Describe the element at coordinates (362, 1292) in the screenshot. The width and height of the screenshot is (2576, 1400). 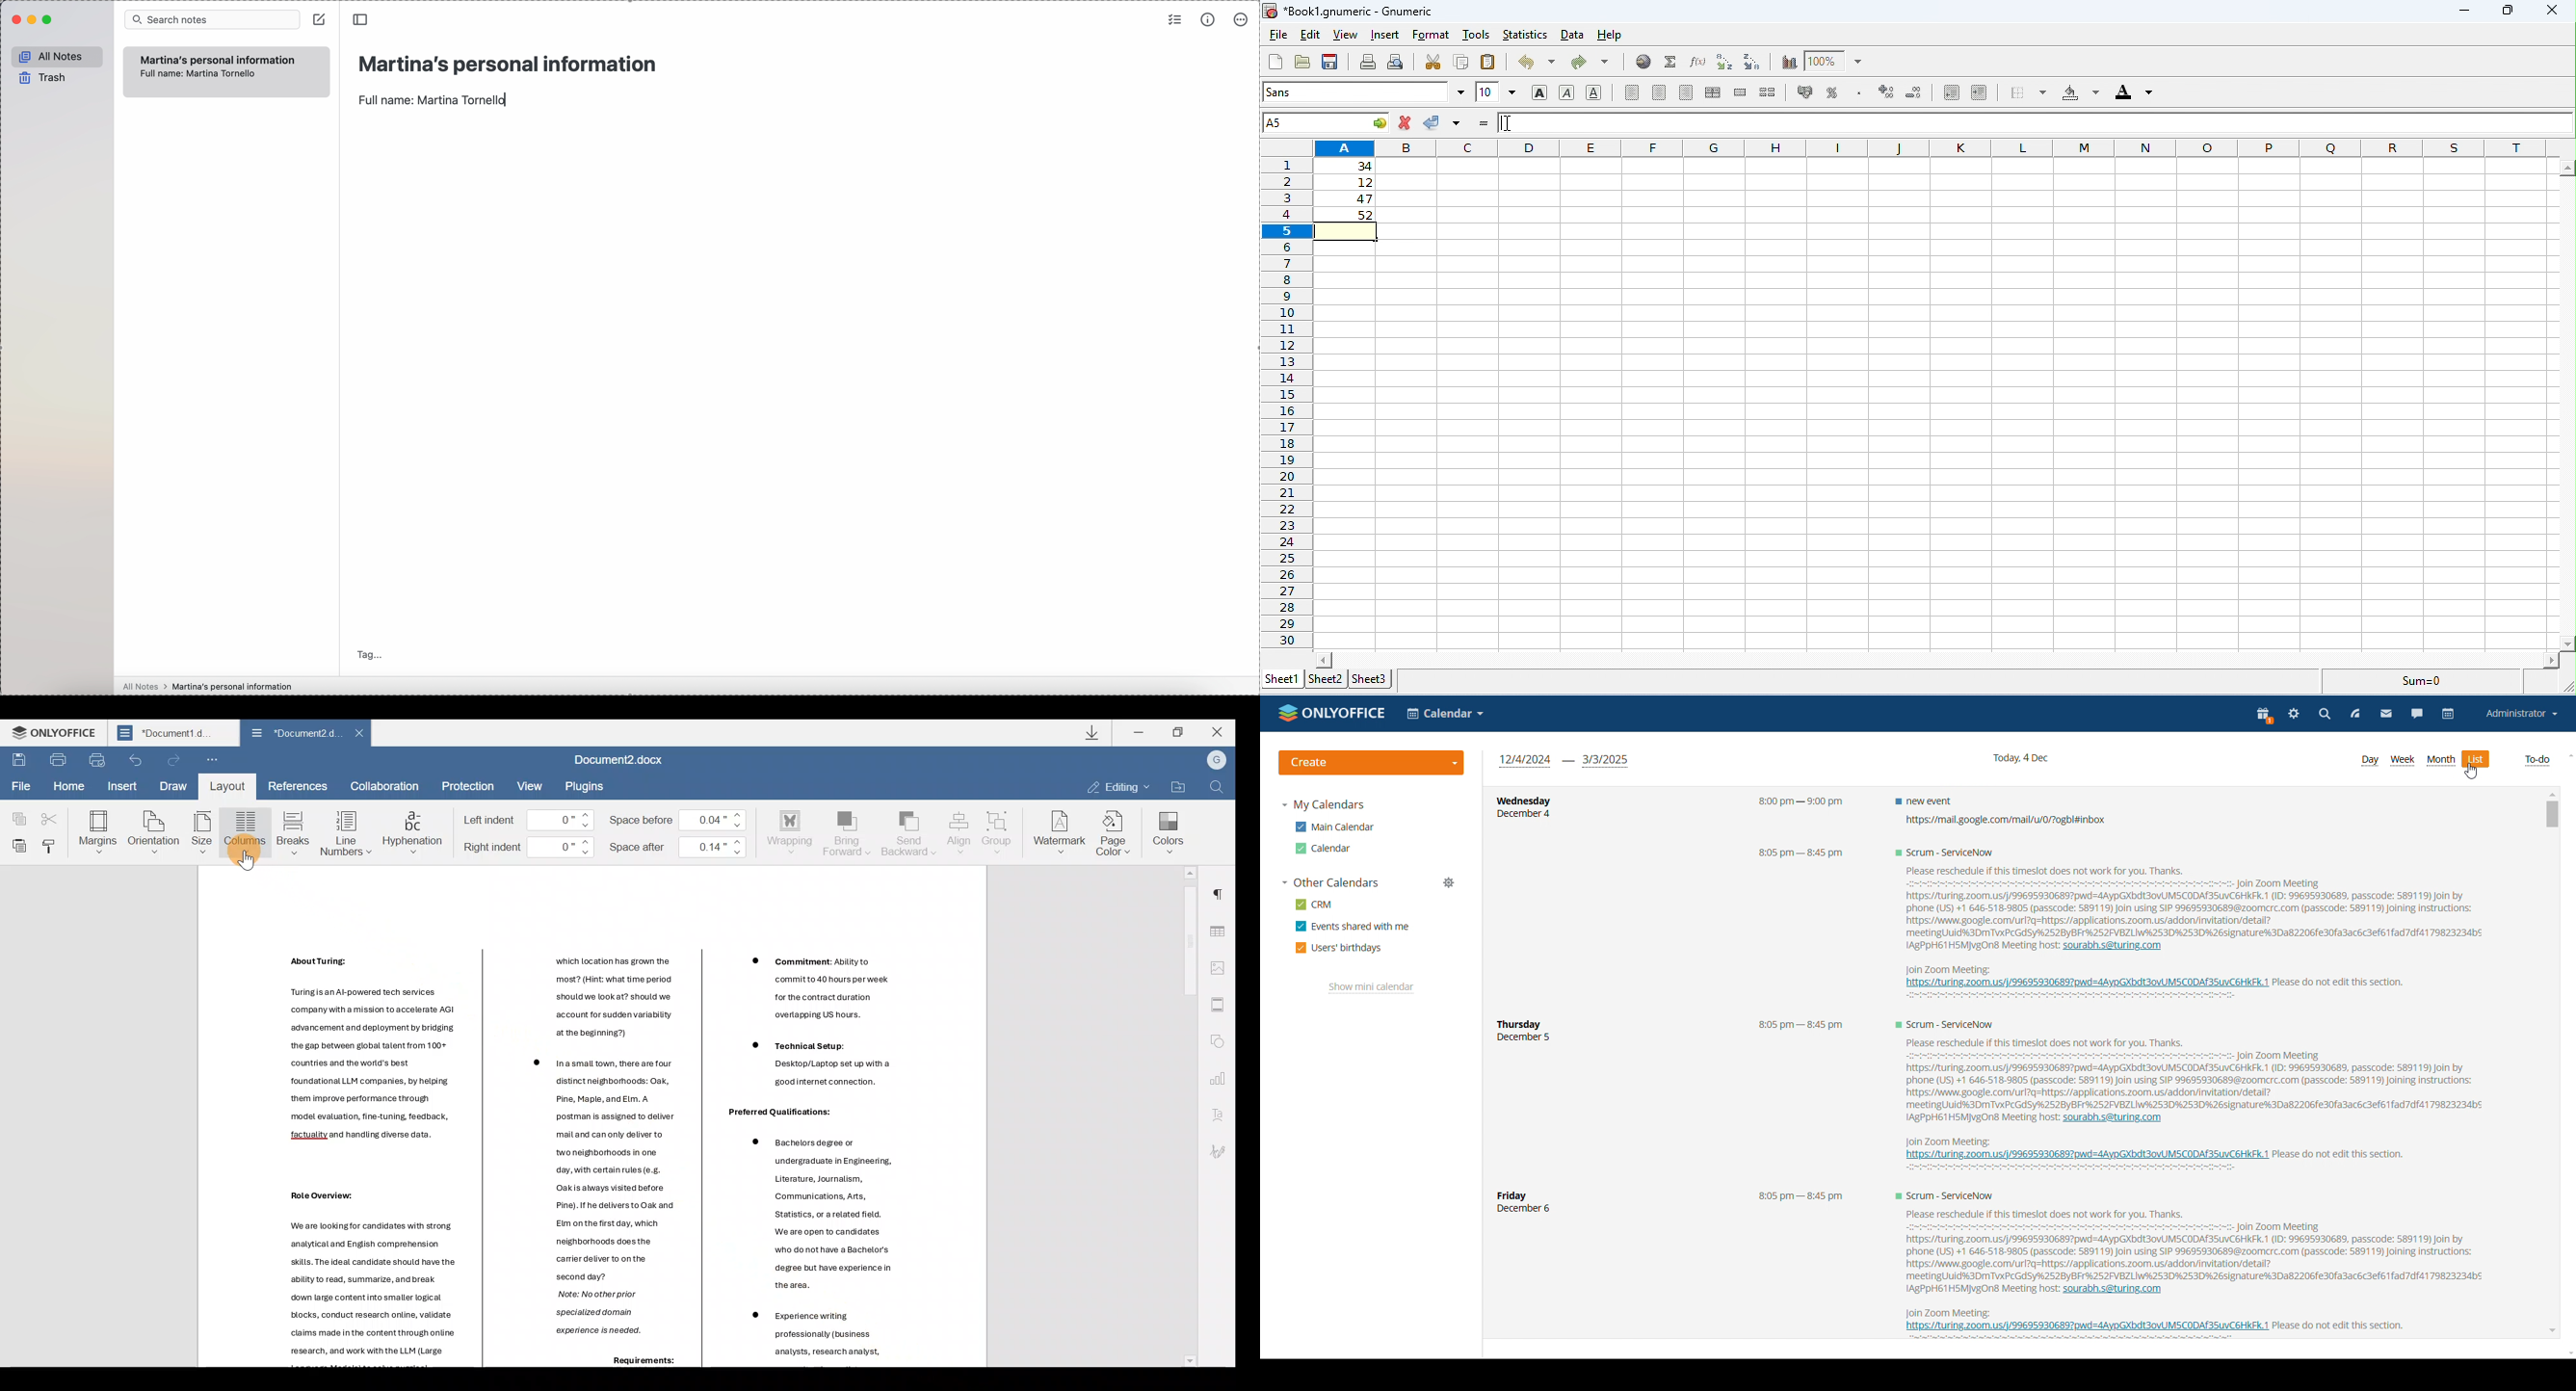
I see `` at that location.